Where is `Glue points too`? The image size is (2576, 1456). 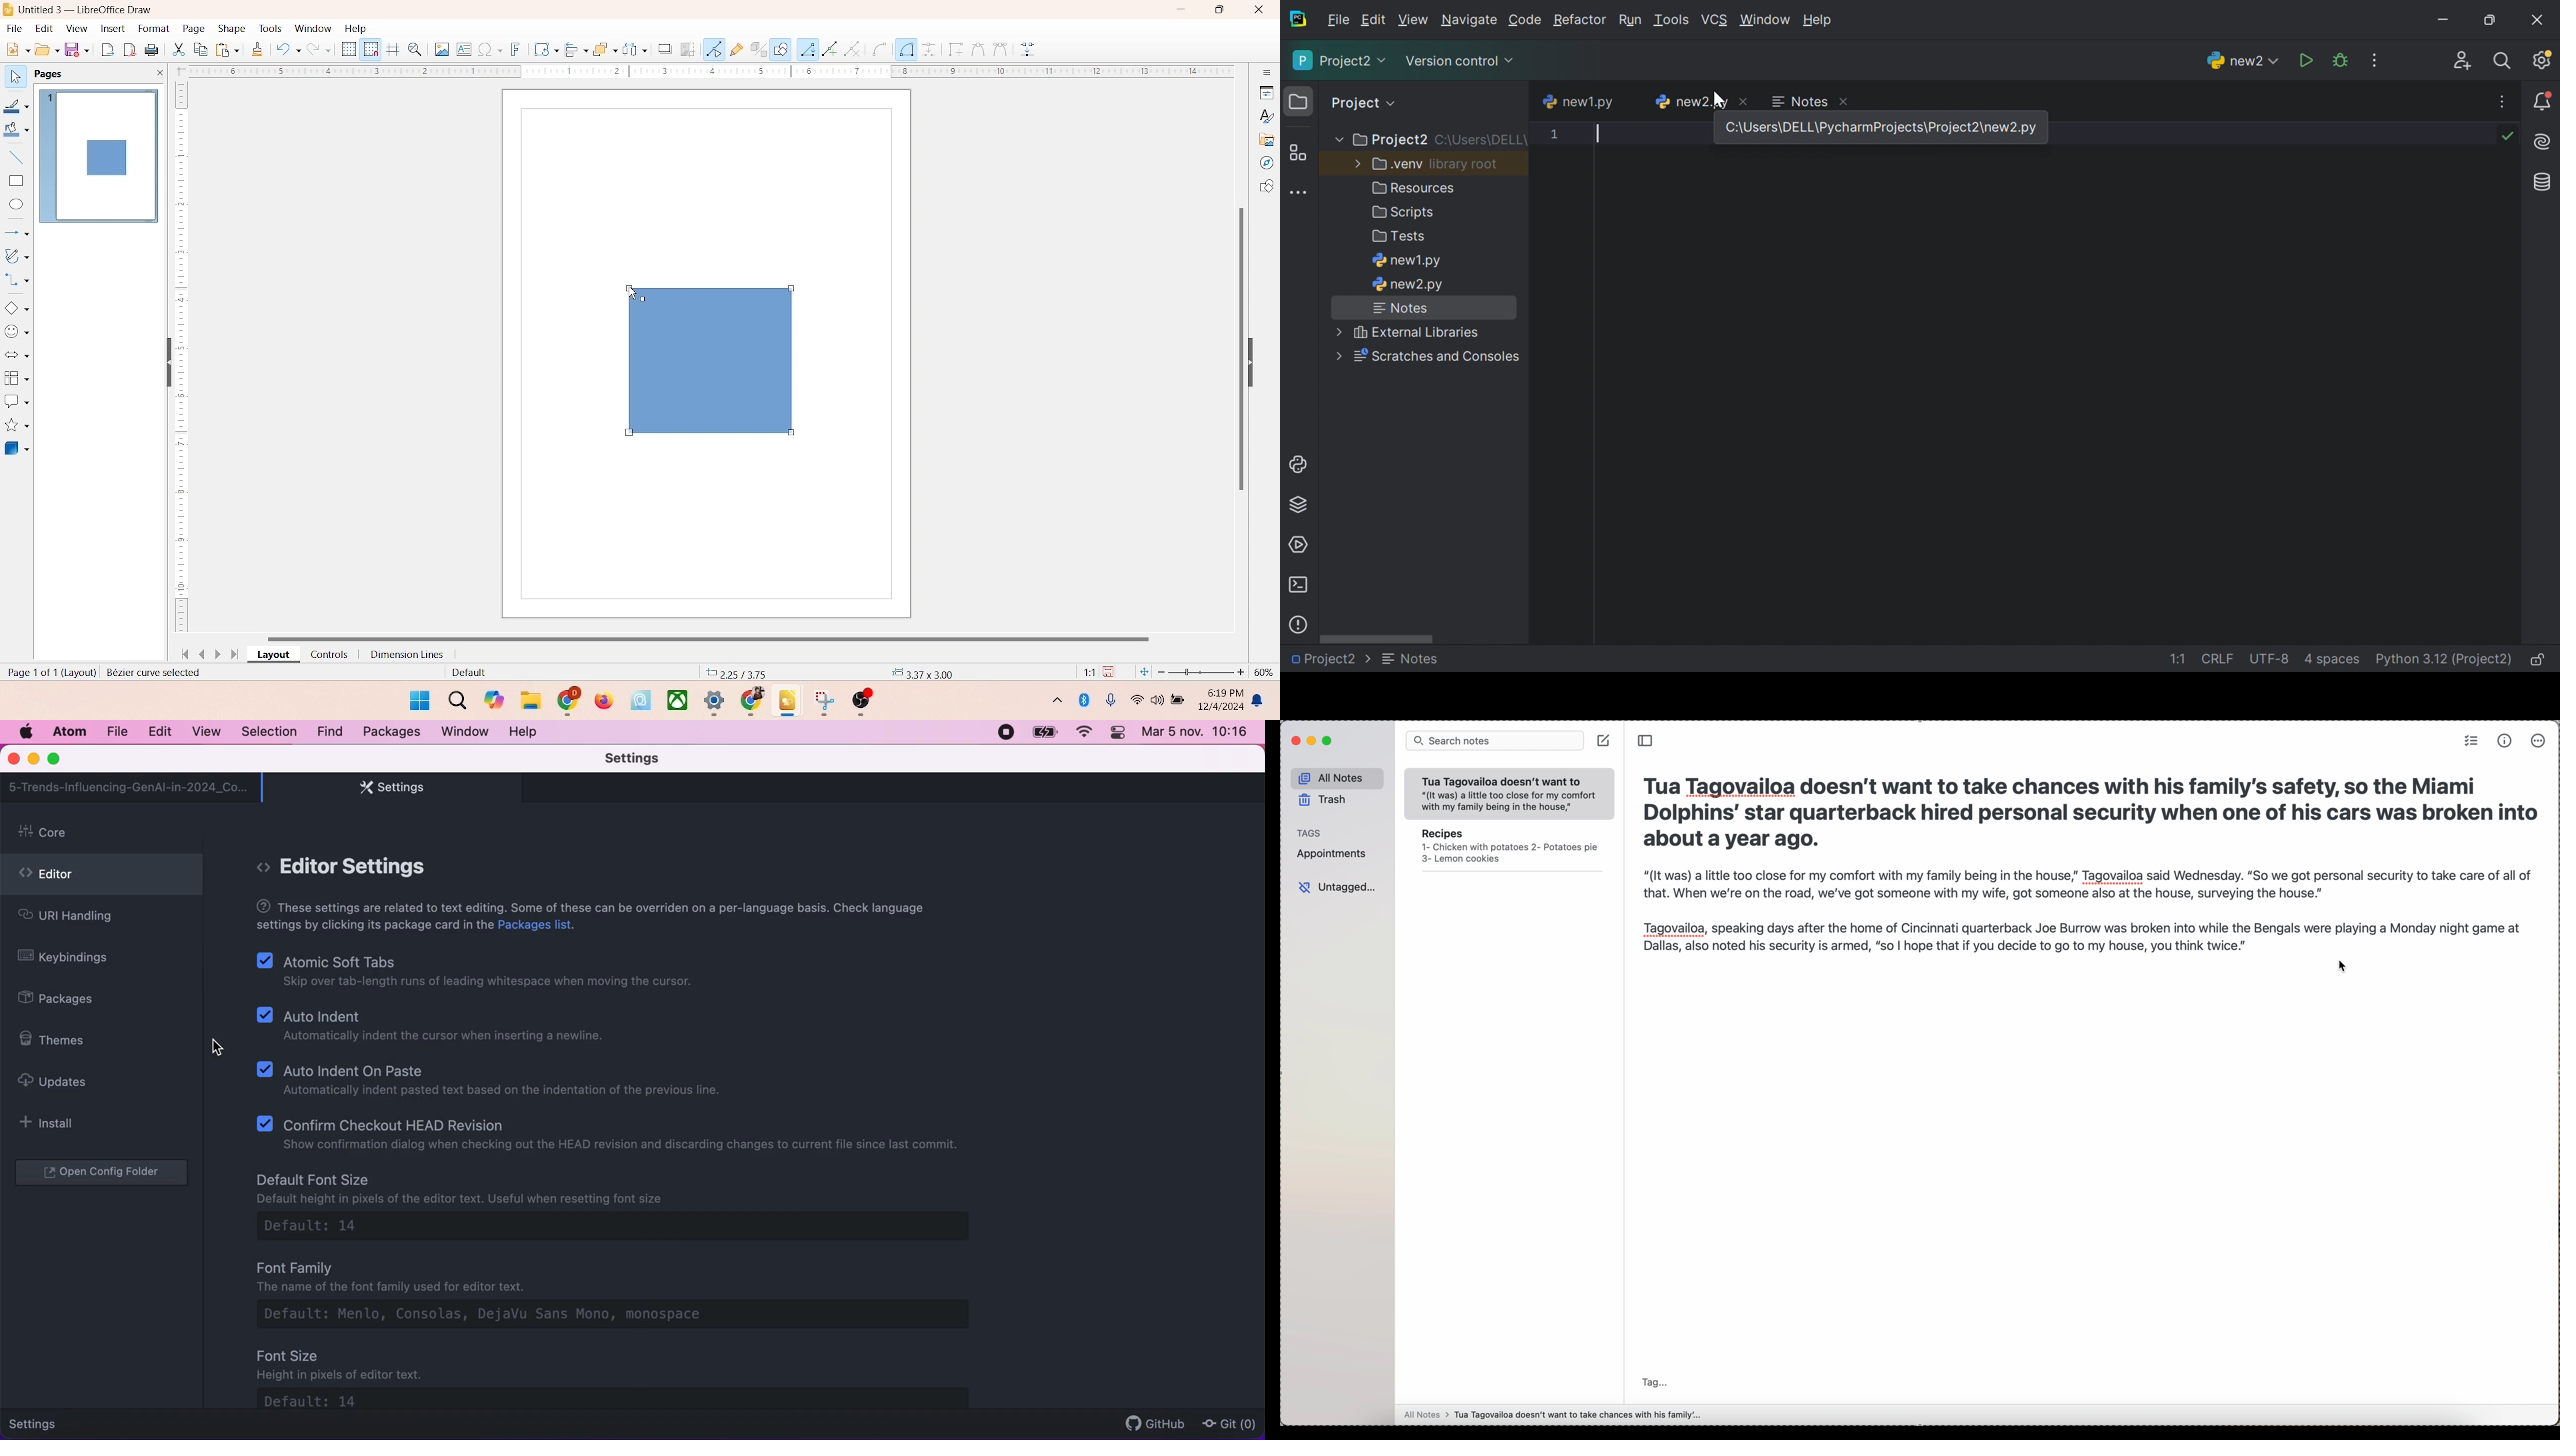
Glue points too is located at coordinates (1029, 50).